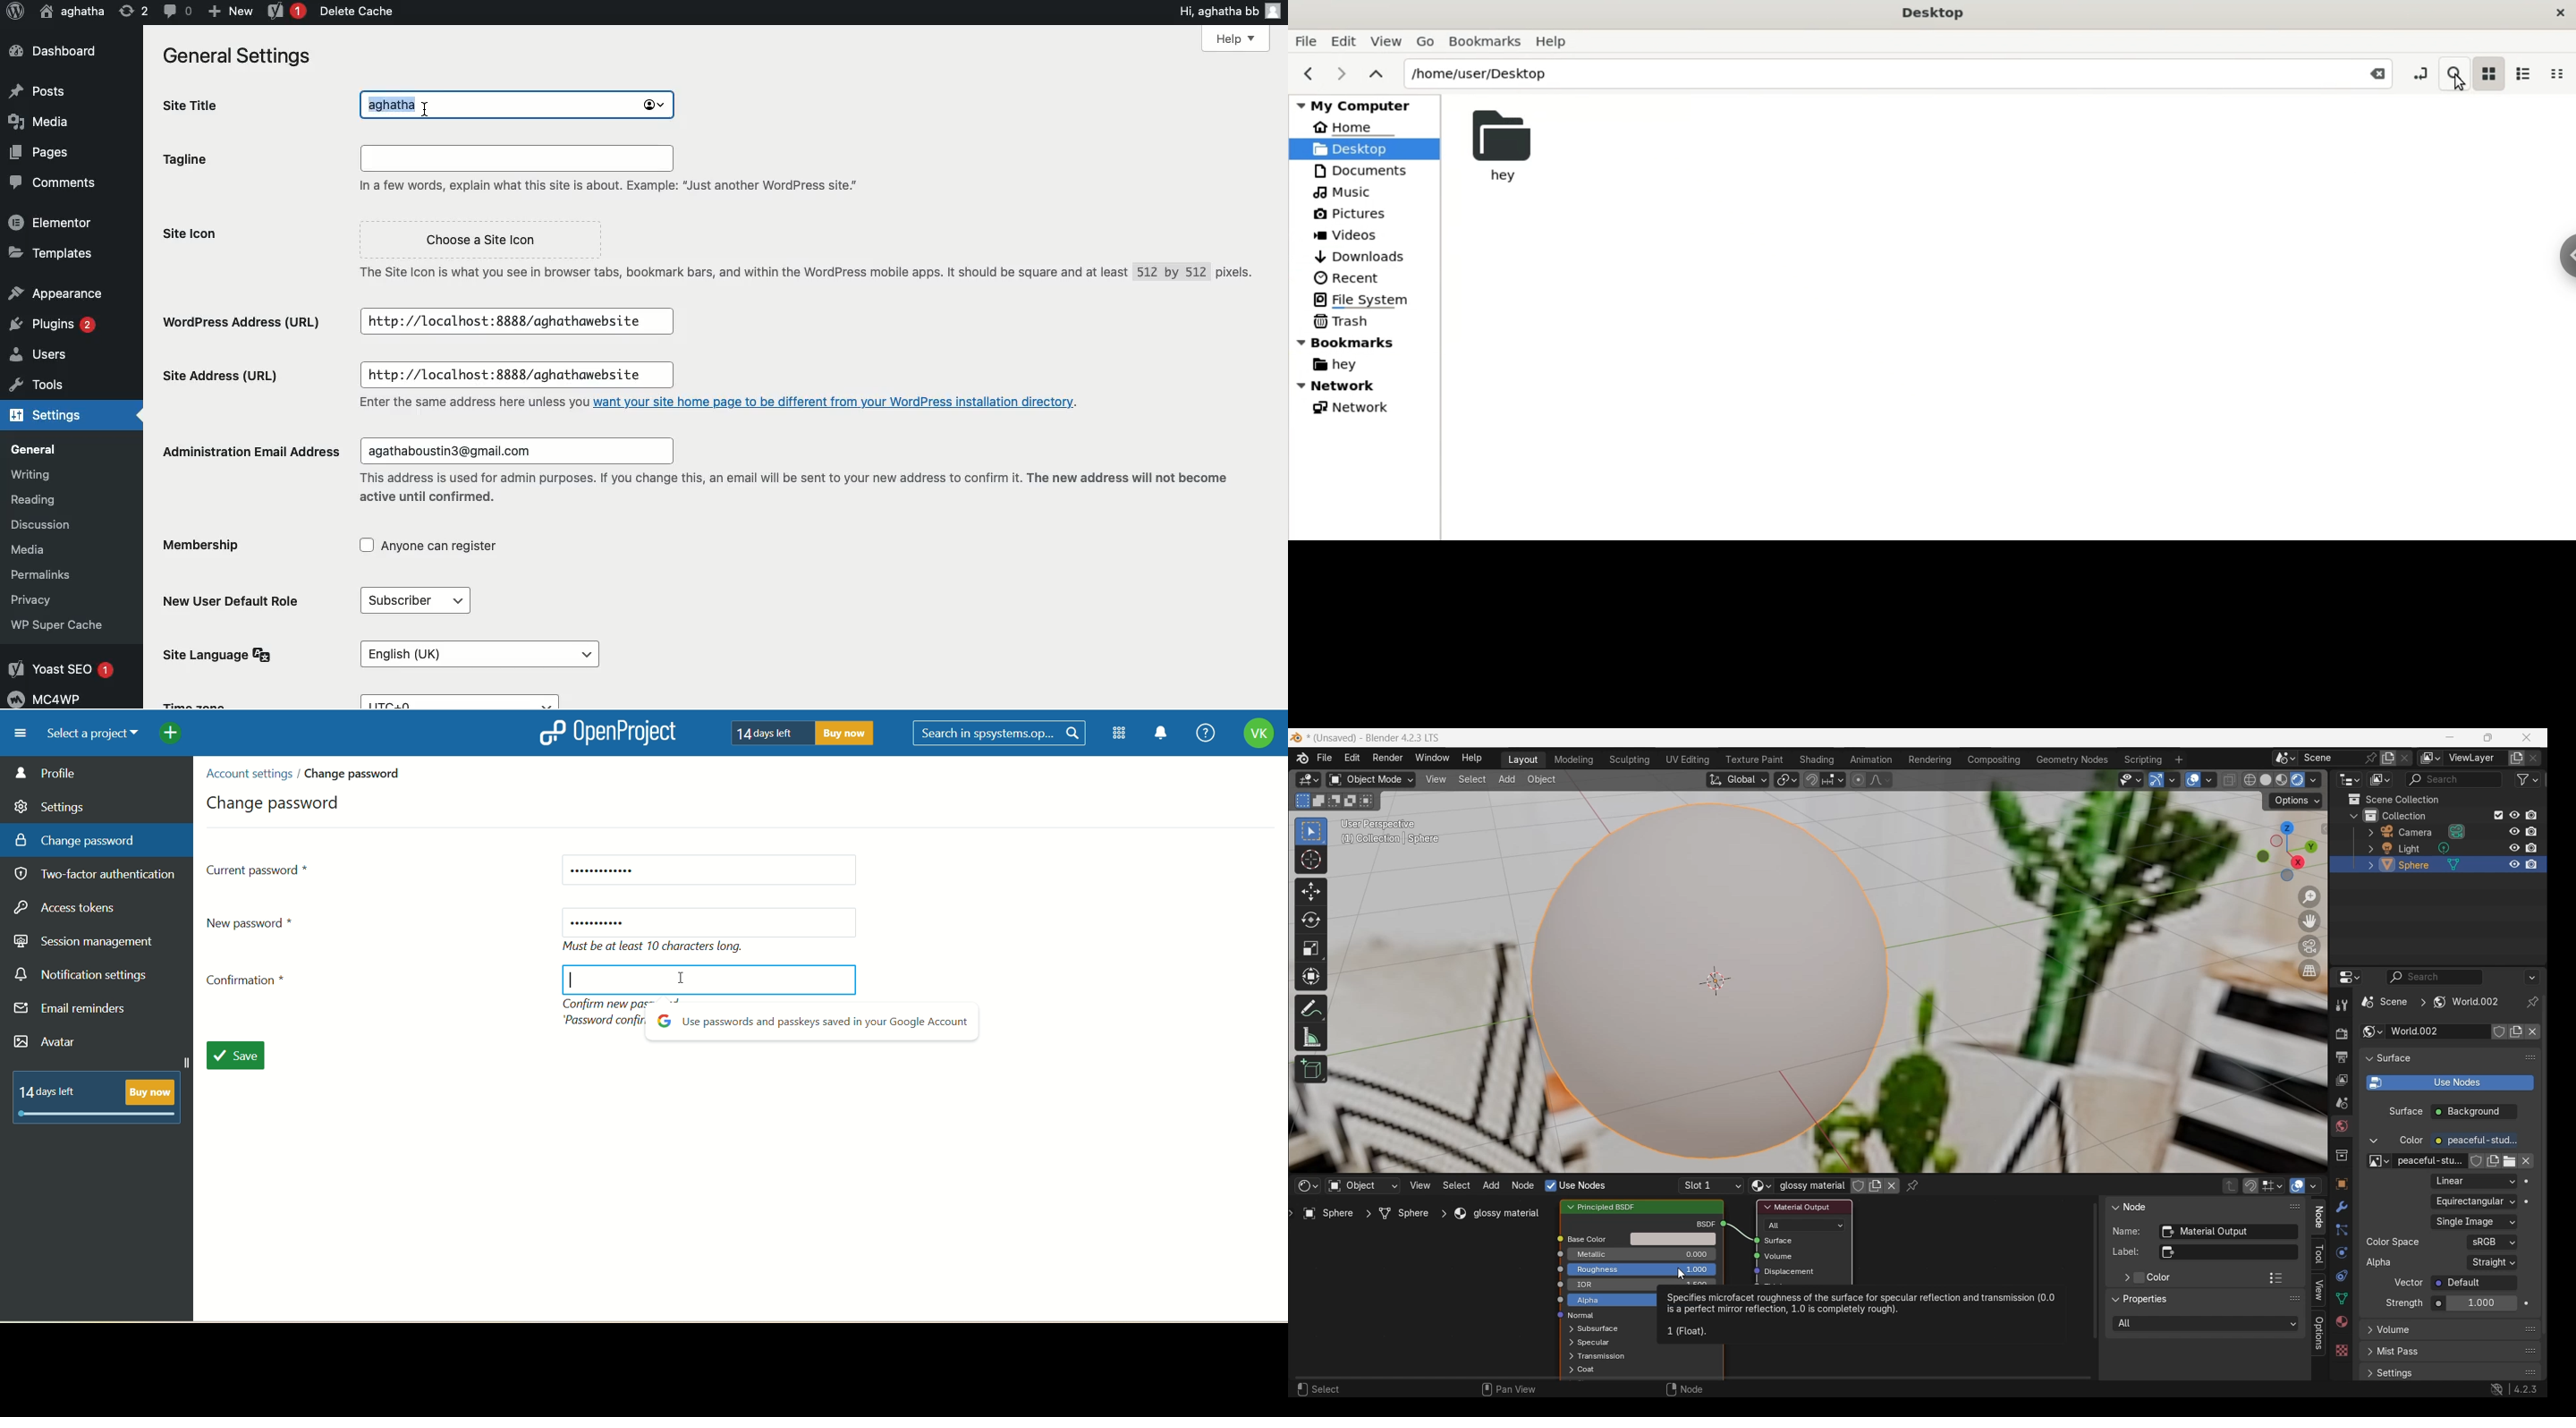  Describe the element at coordinates (2498, 815) in the screenshot. I see `Exclude from view layer` at that location.